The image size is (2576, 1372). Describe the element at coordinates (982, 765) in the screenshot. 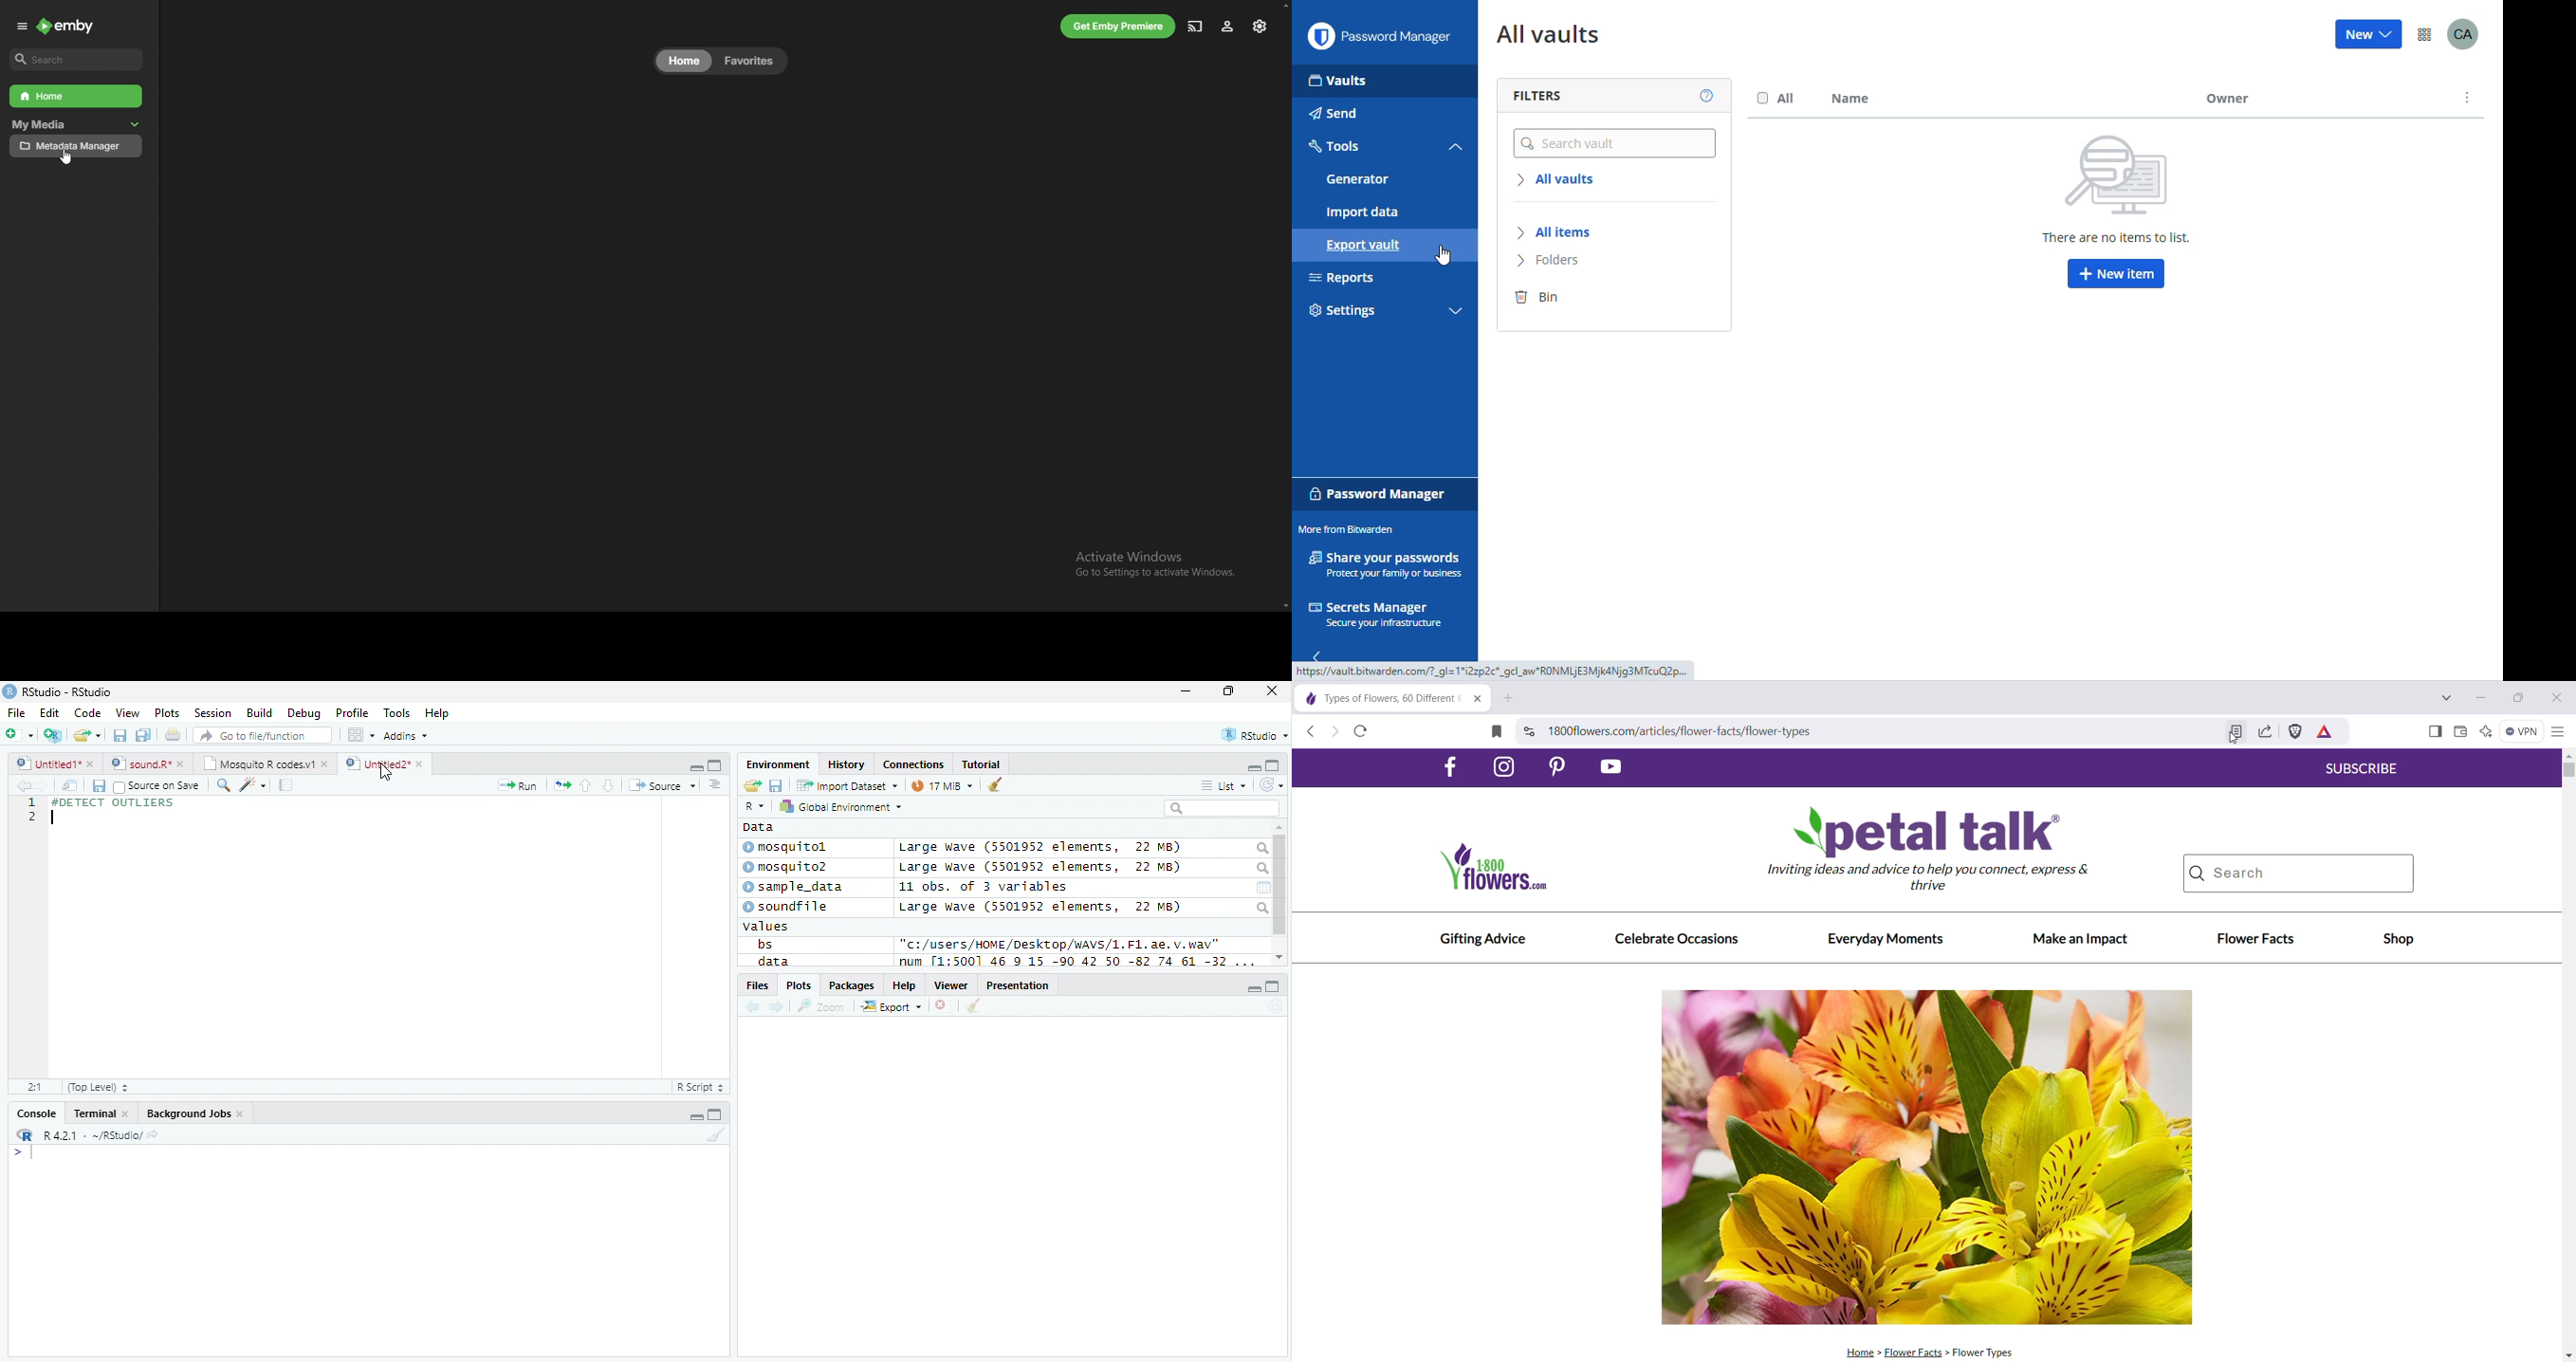

I see `Tutorial` at that location.